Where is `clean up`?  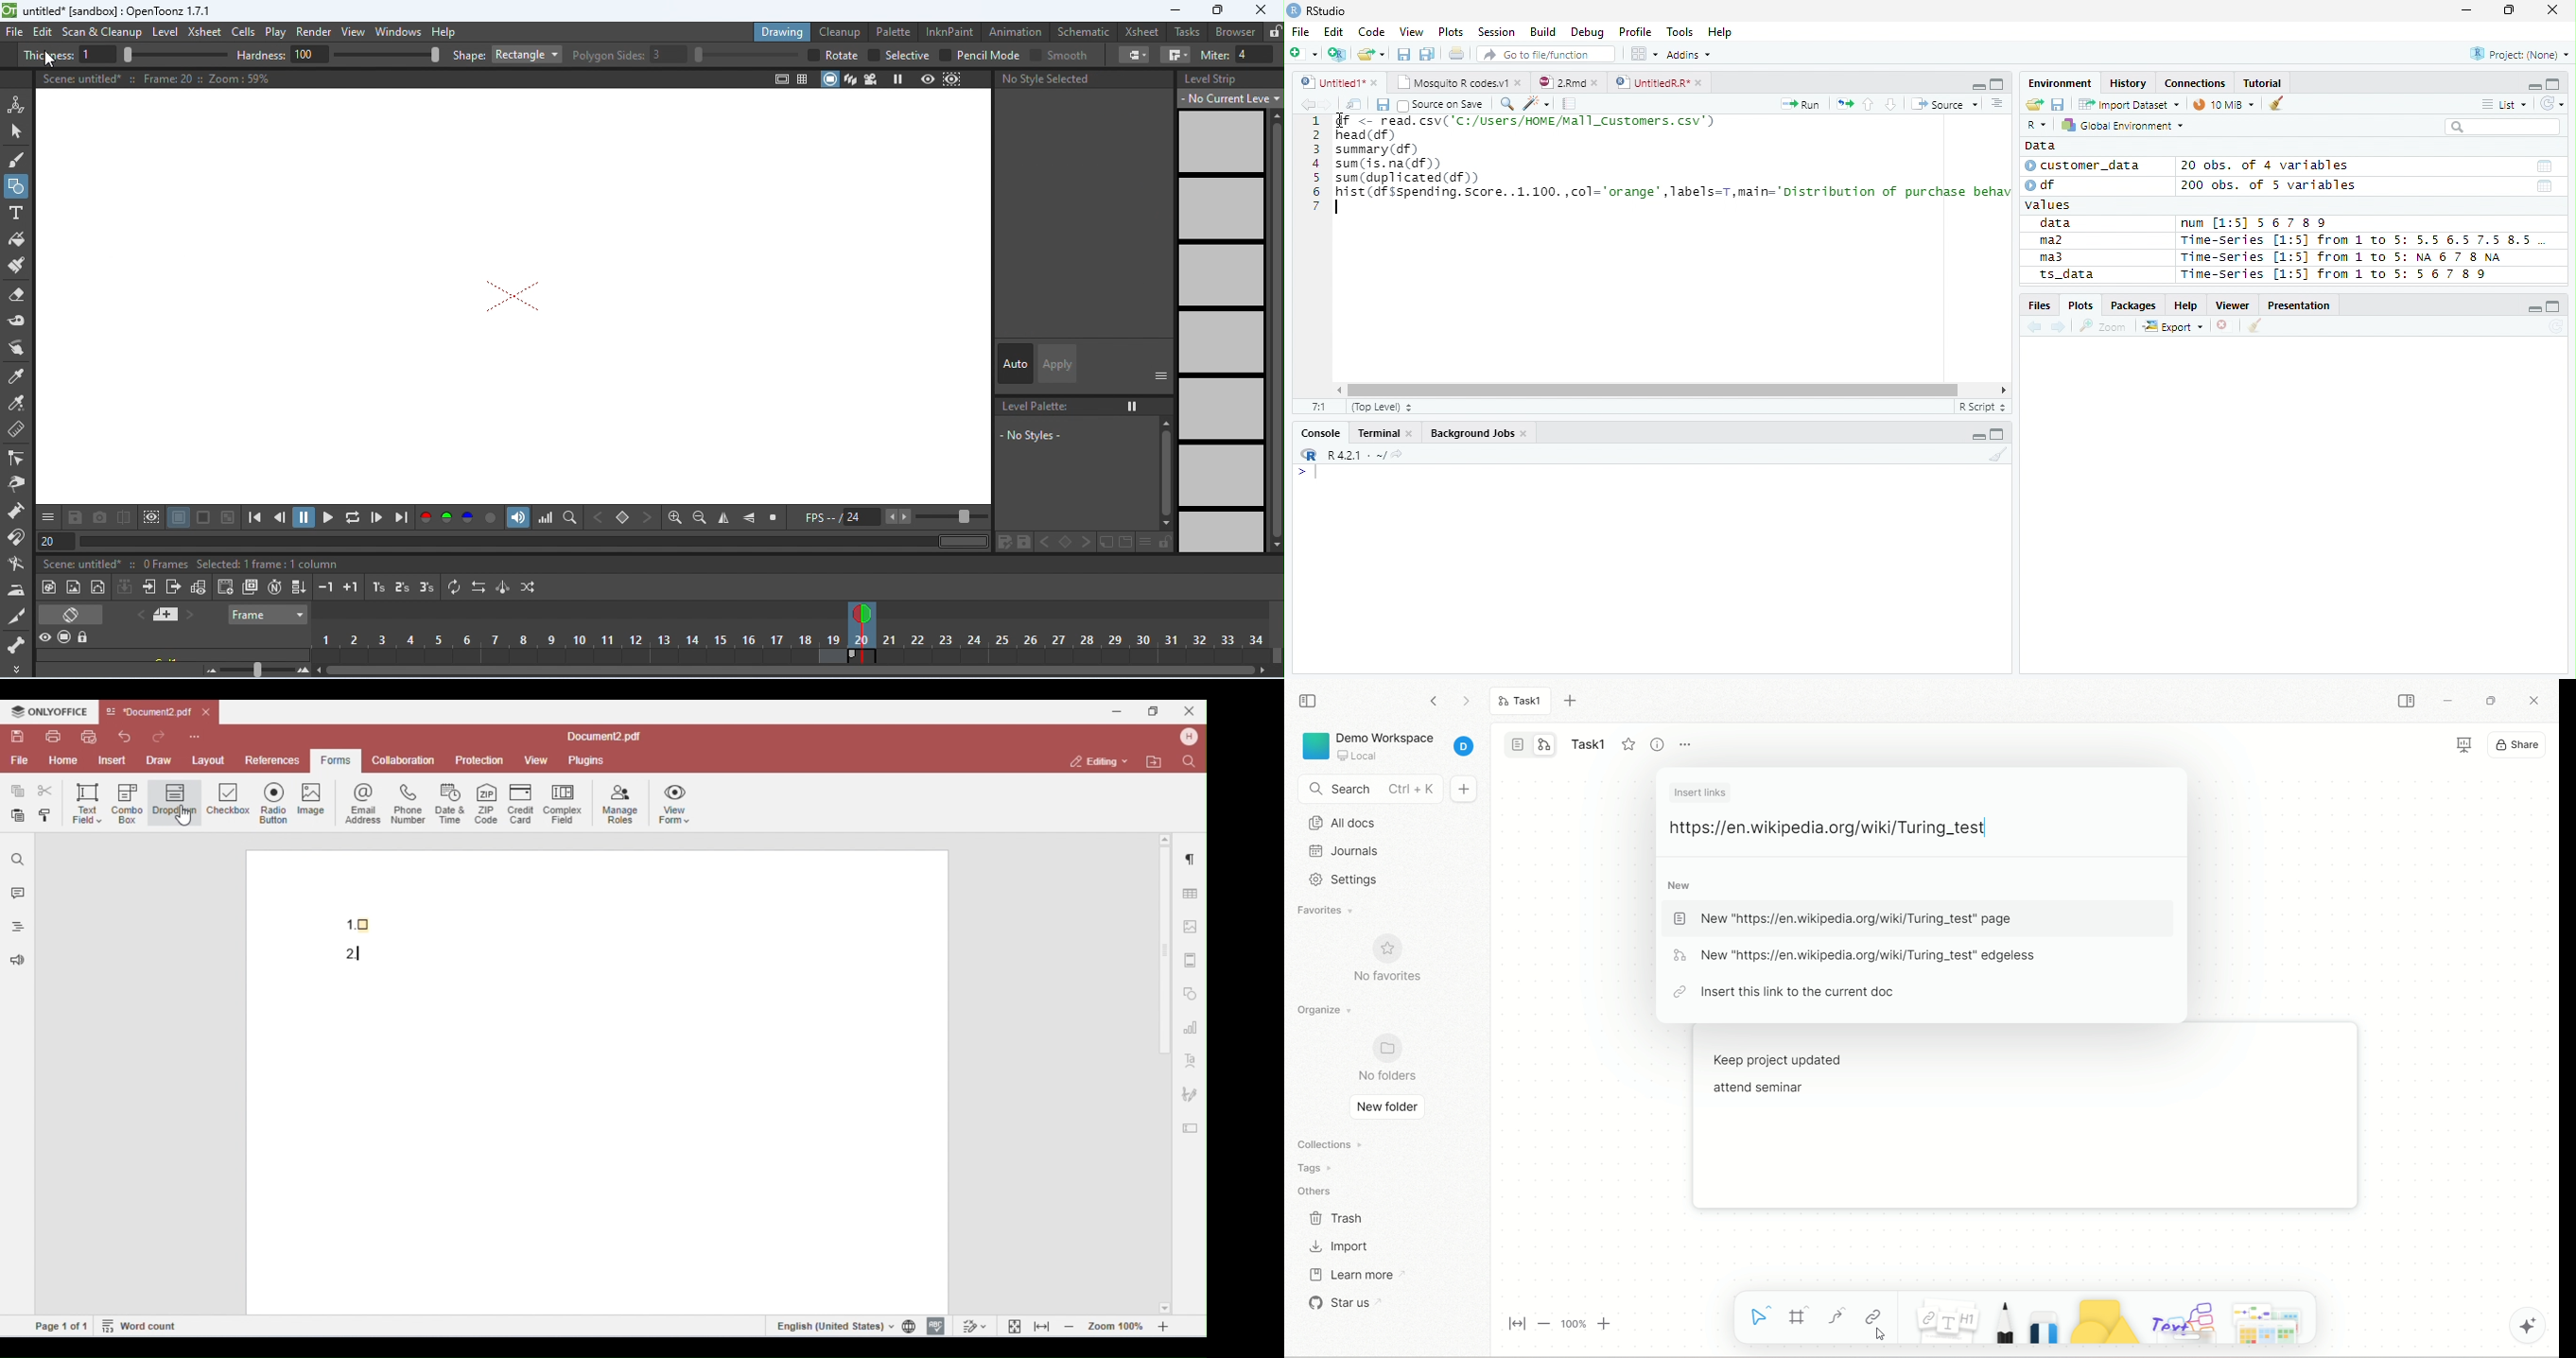
clean up is located at coordinates (840, 33).